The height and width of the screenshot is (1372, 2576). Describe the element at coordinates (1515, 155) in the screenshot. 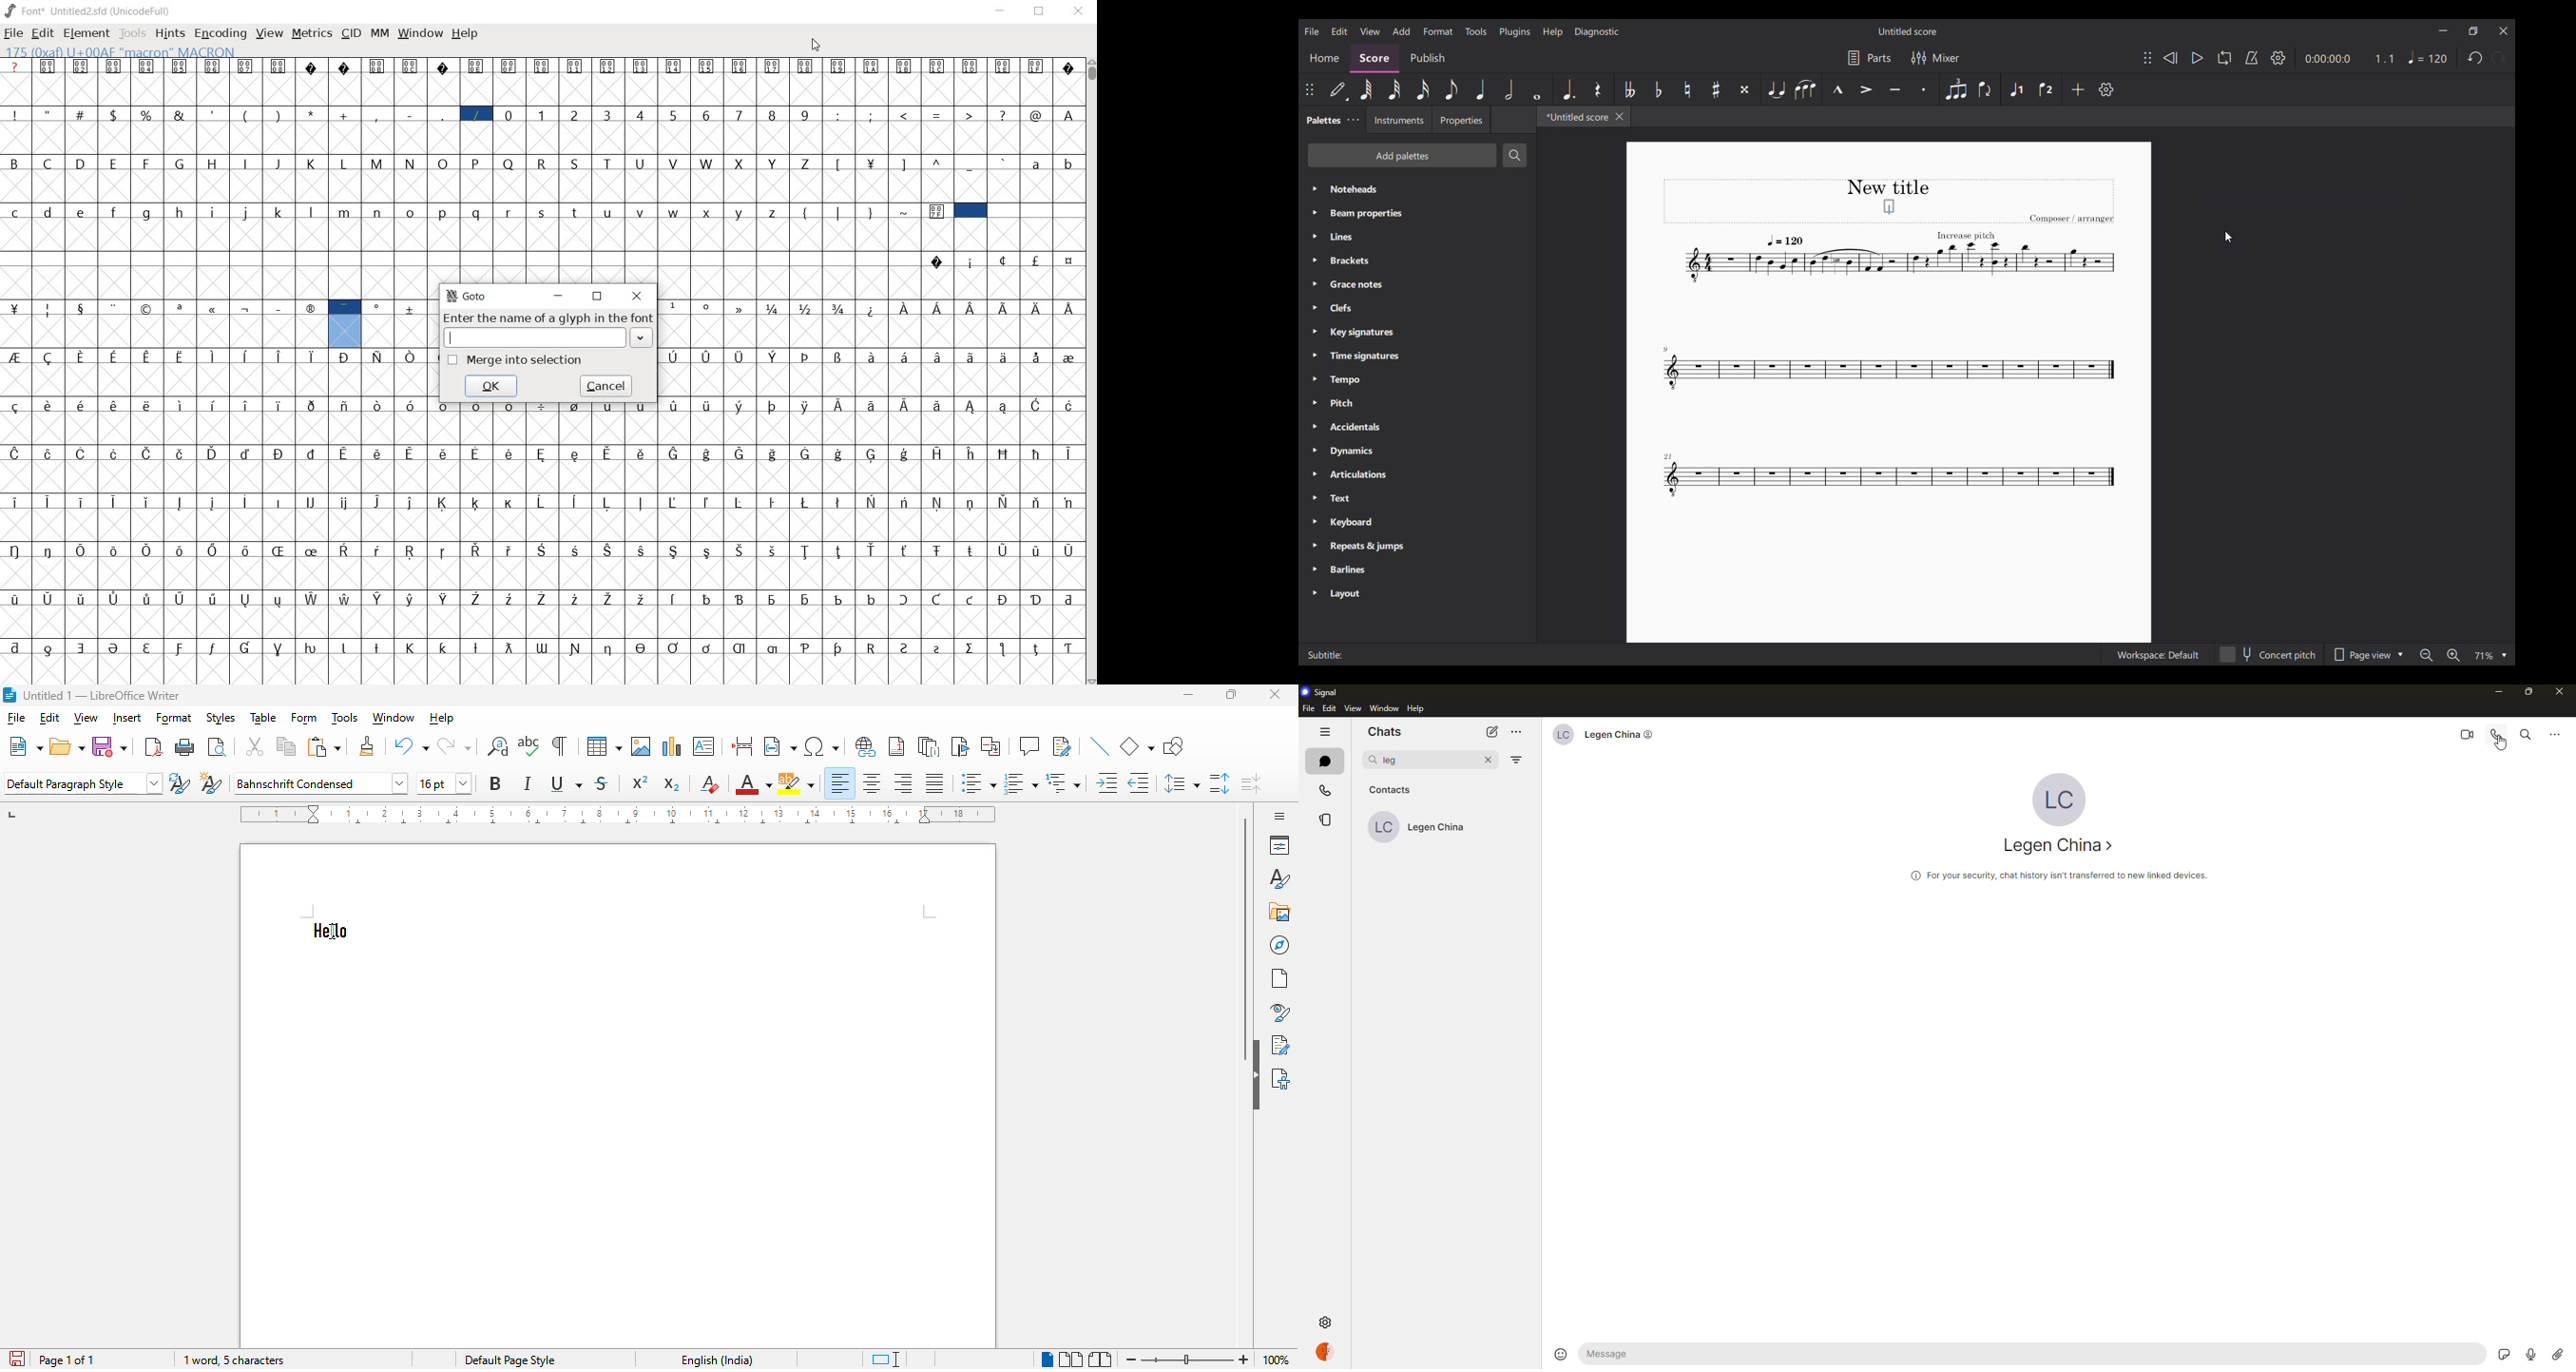

I see `Search` at that location.